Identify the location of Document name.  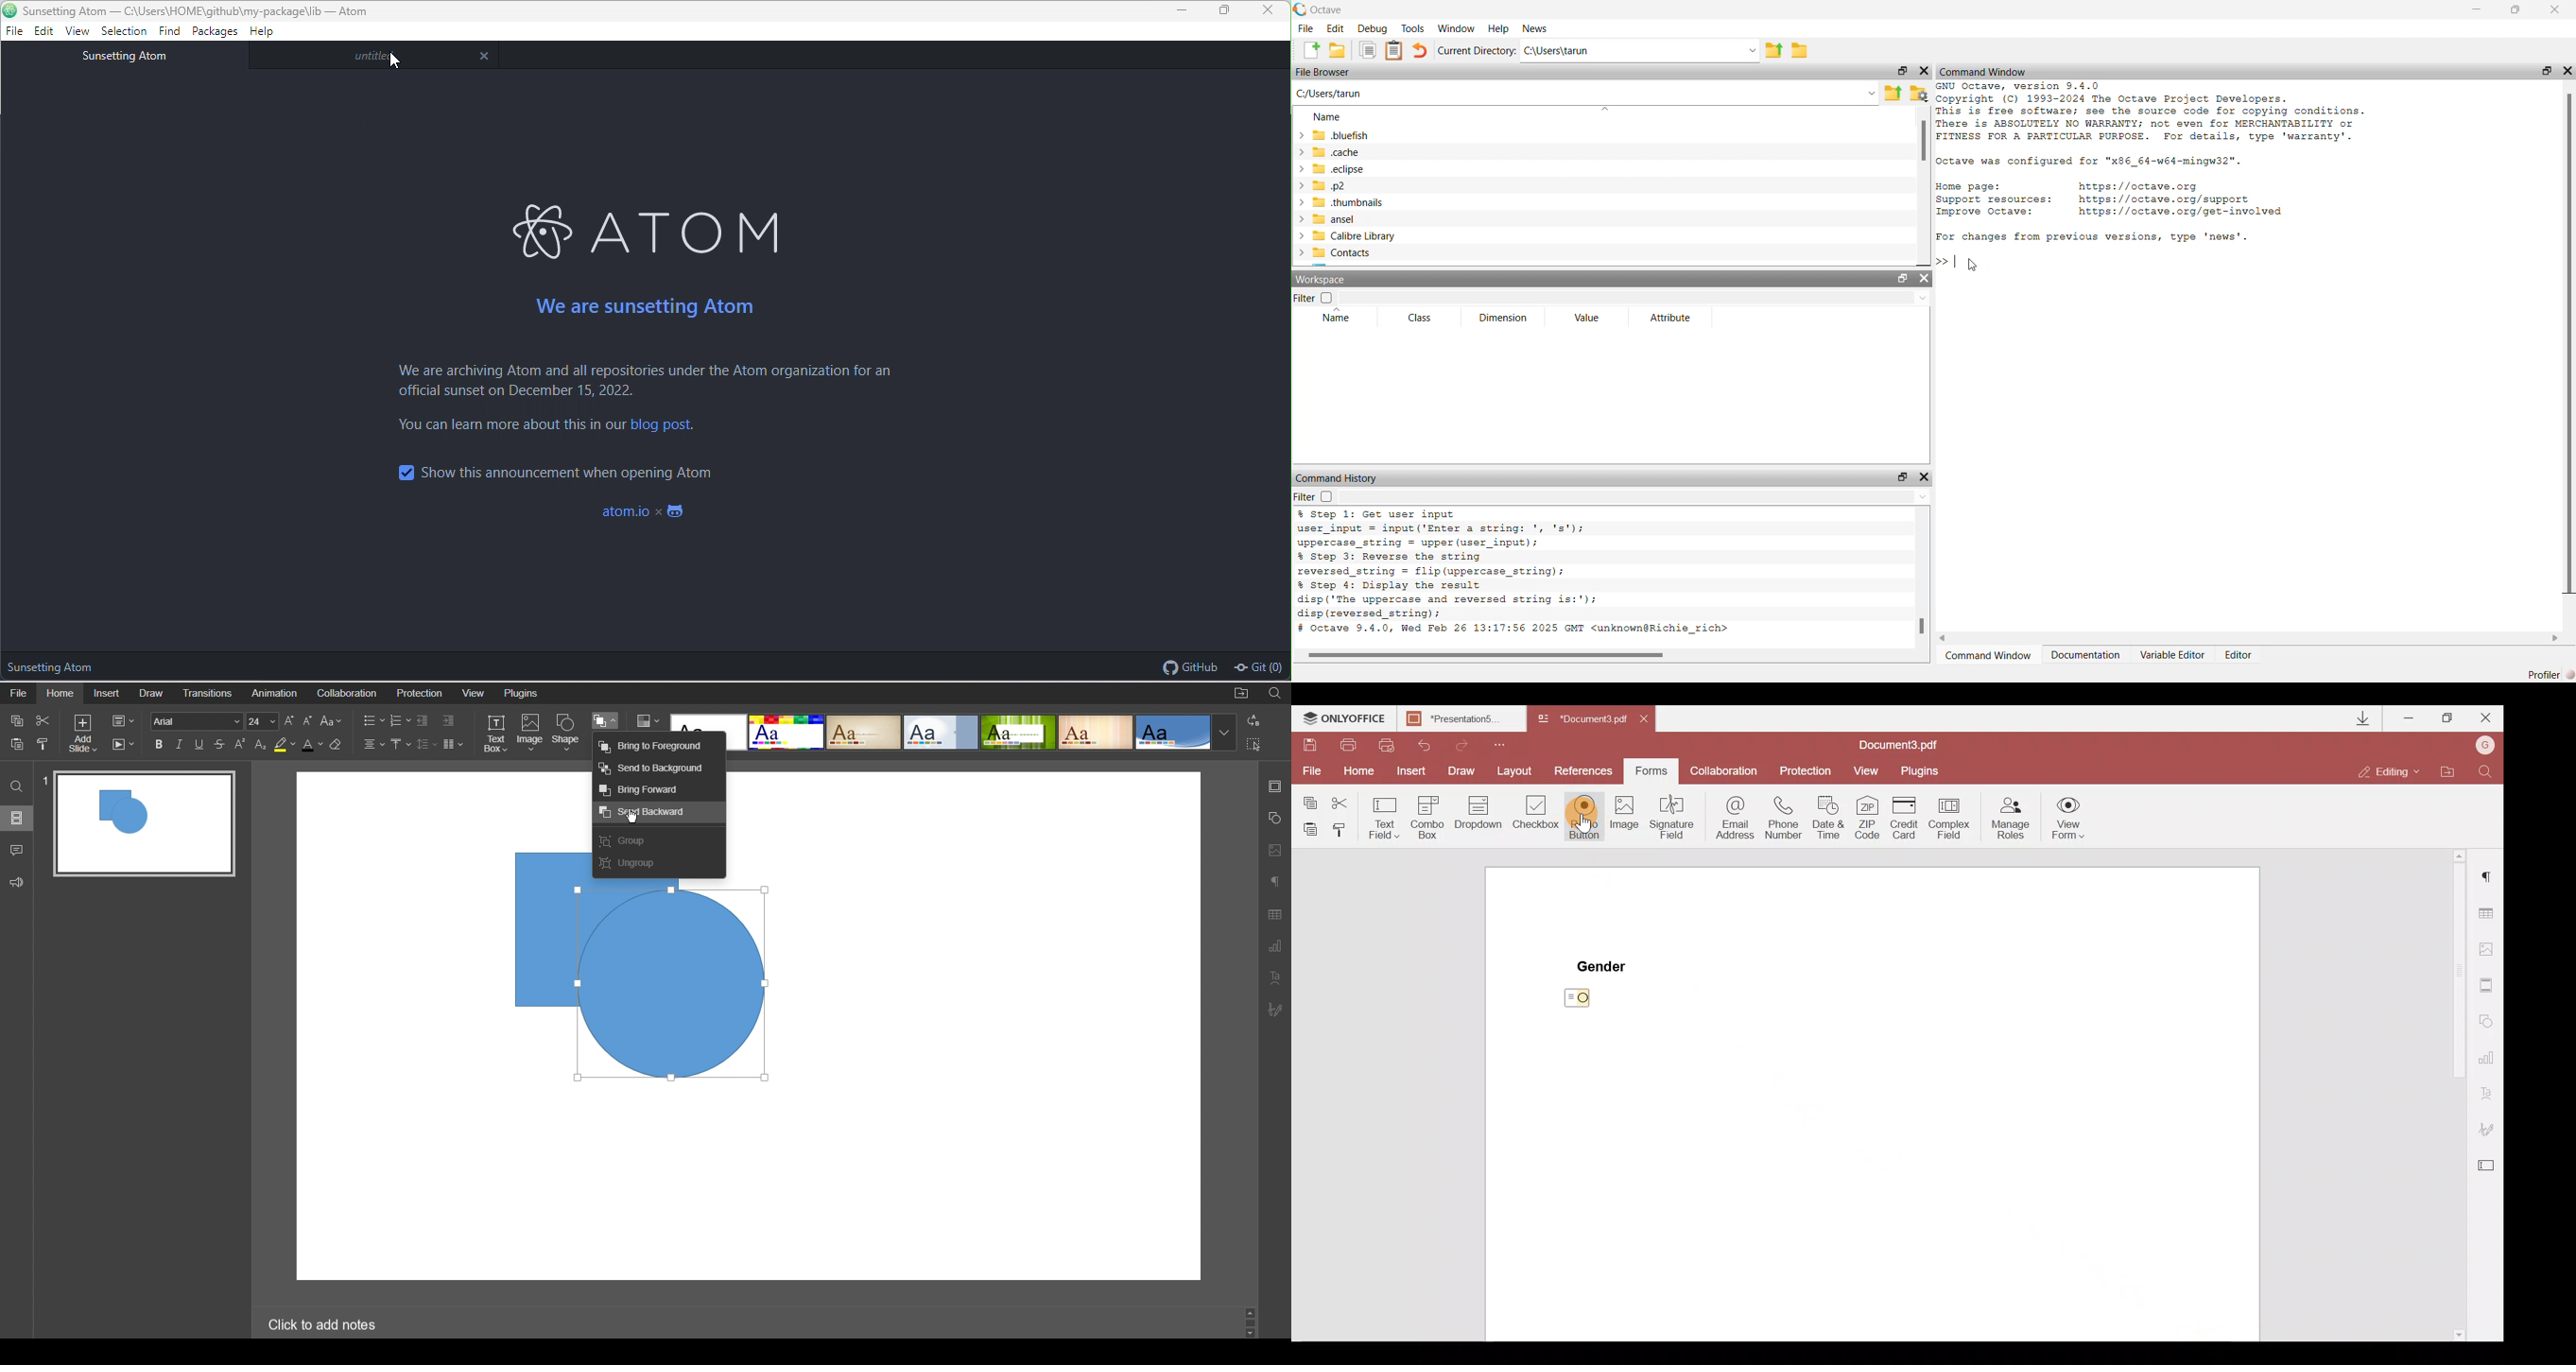
(1459, 719).